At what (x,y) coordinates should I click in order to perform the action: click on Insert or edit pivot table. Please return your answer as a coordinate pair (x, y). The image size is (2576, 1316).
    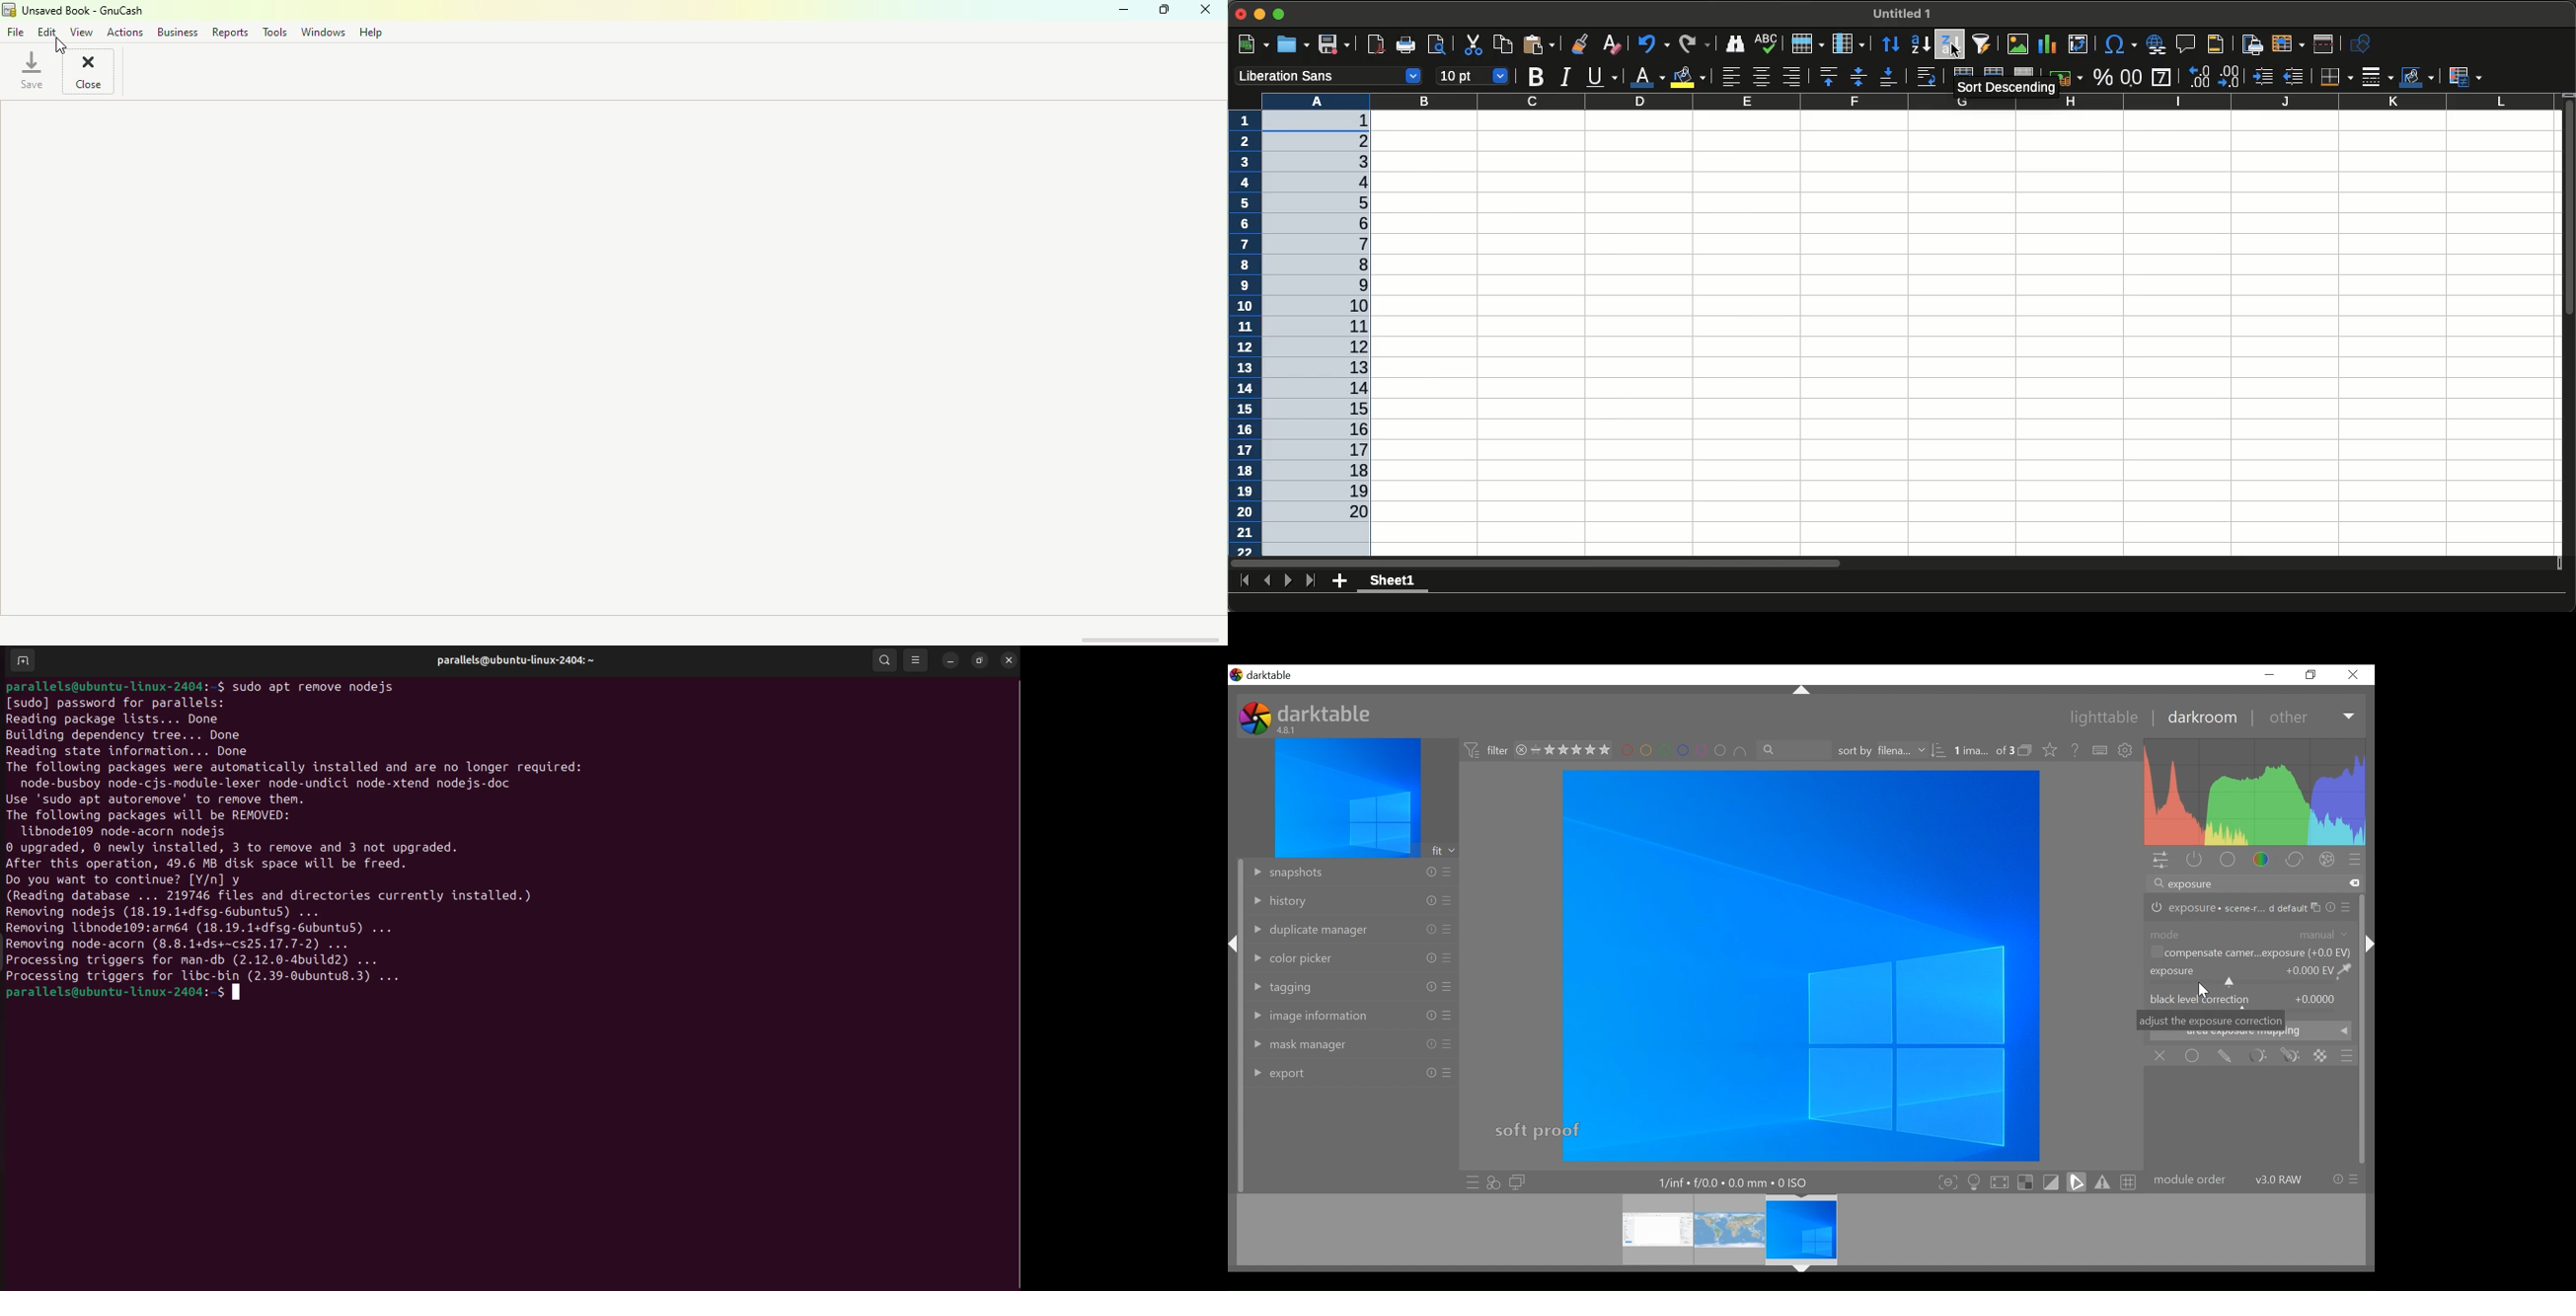
    Looking at the image, I should click on (2078, 44).